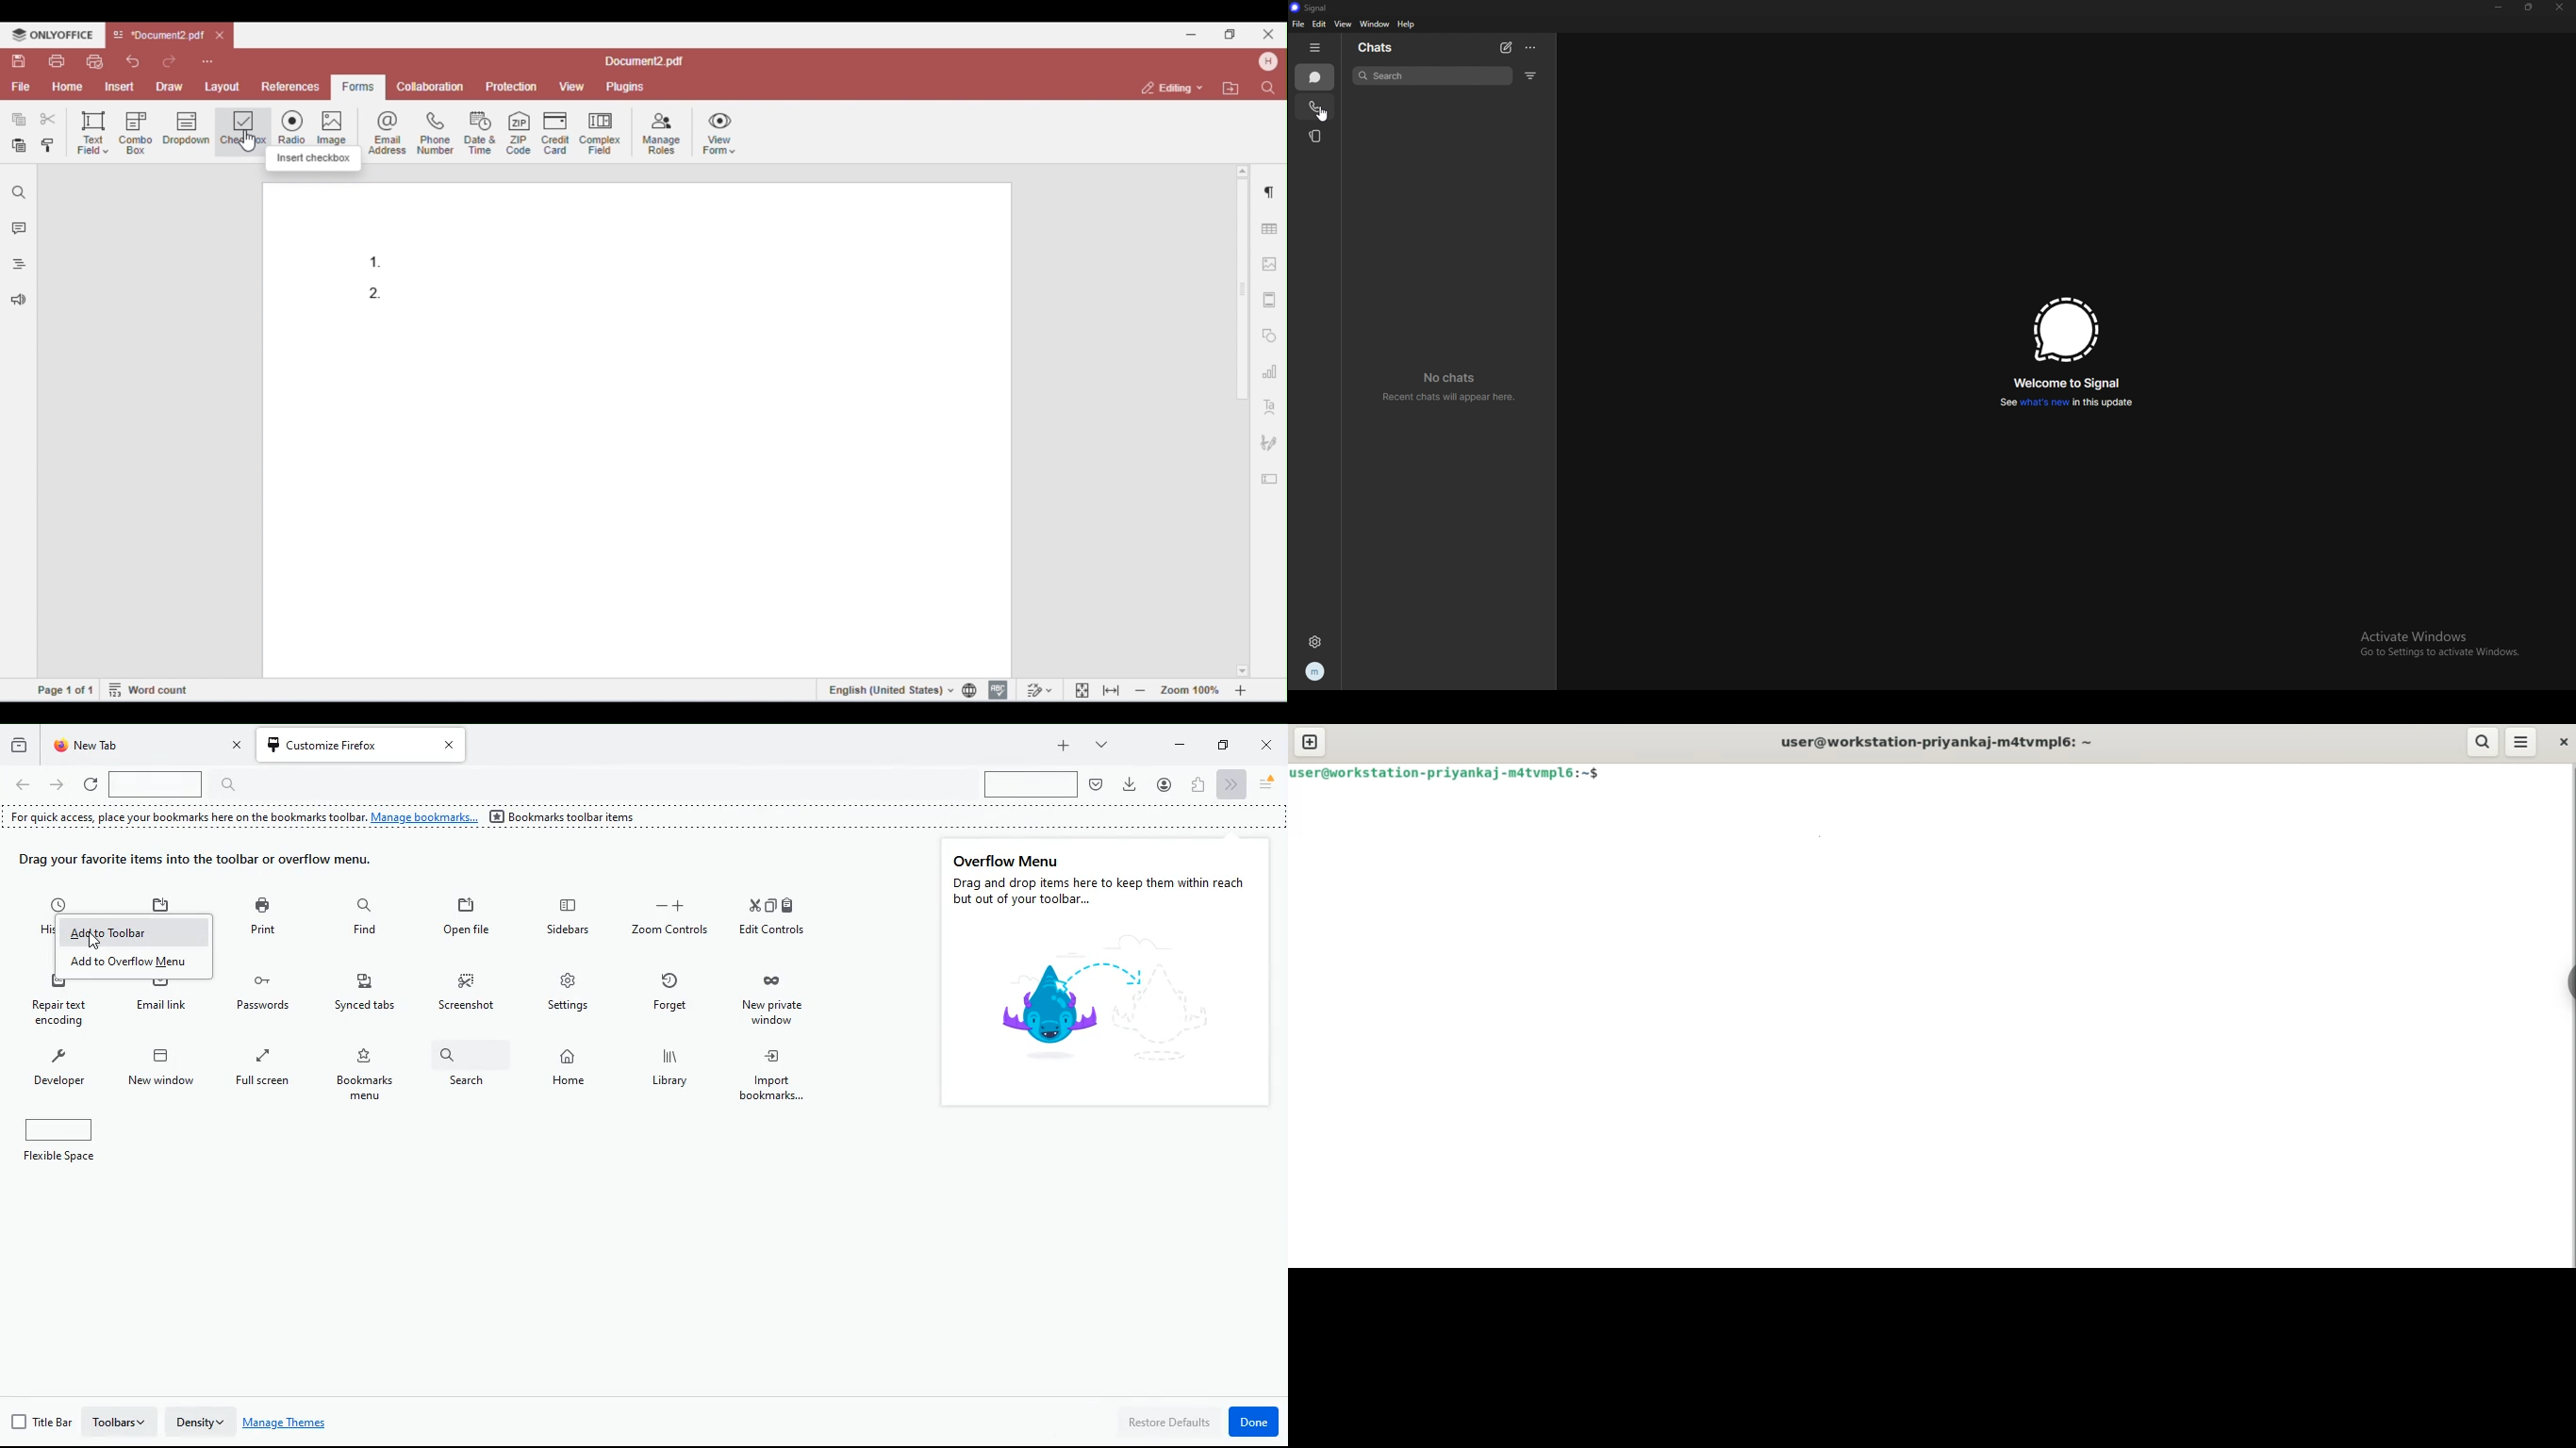 The image size is (2576, 1456). I want to click on email link, so click(170, 1000).